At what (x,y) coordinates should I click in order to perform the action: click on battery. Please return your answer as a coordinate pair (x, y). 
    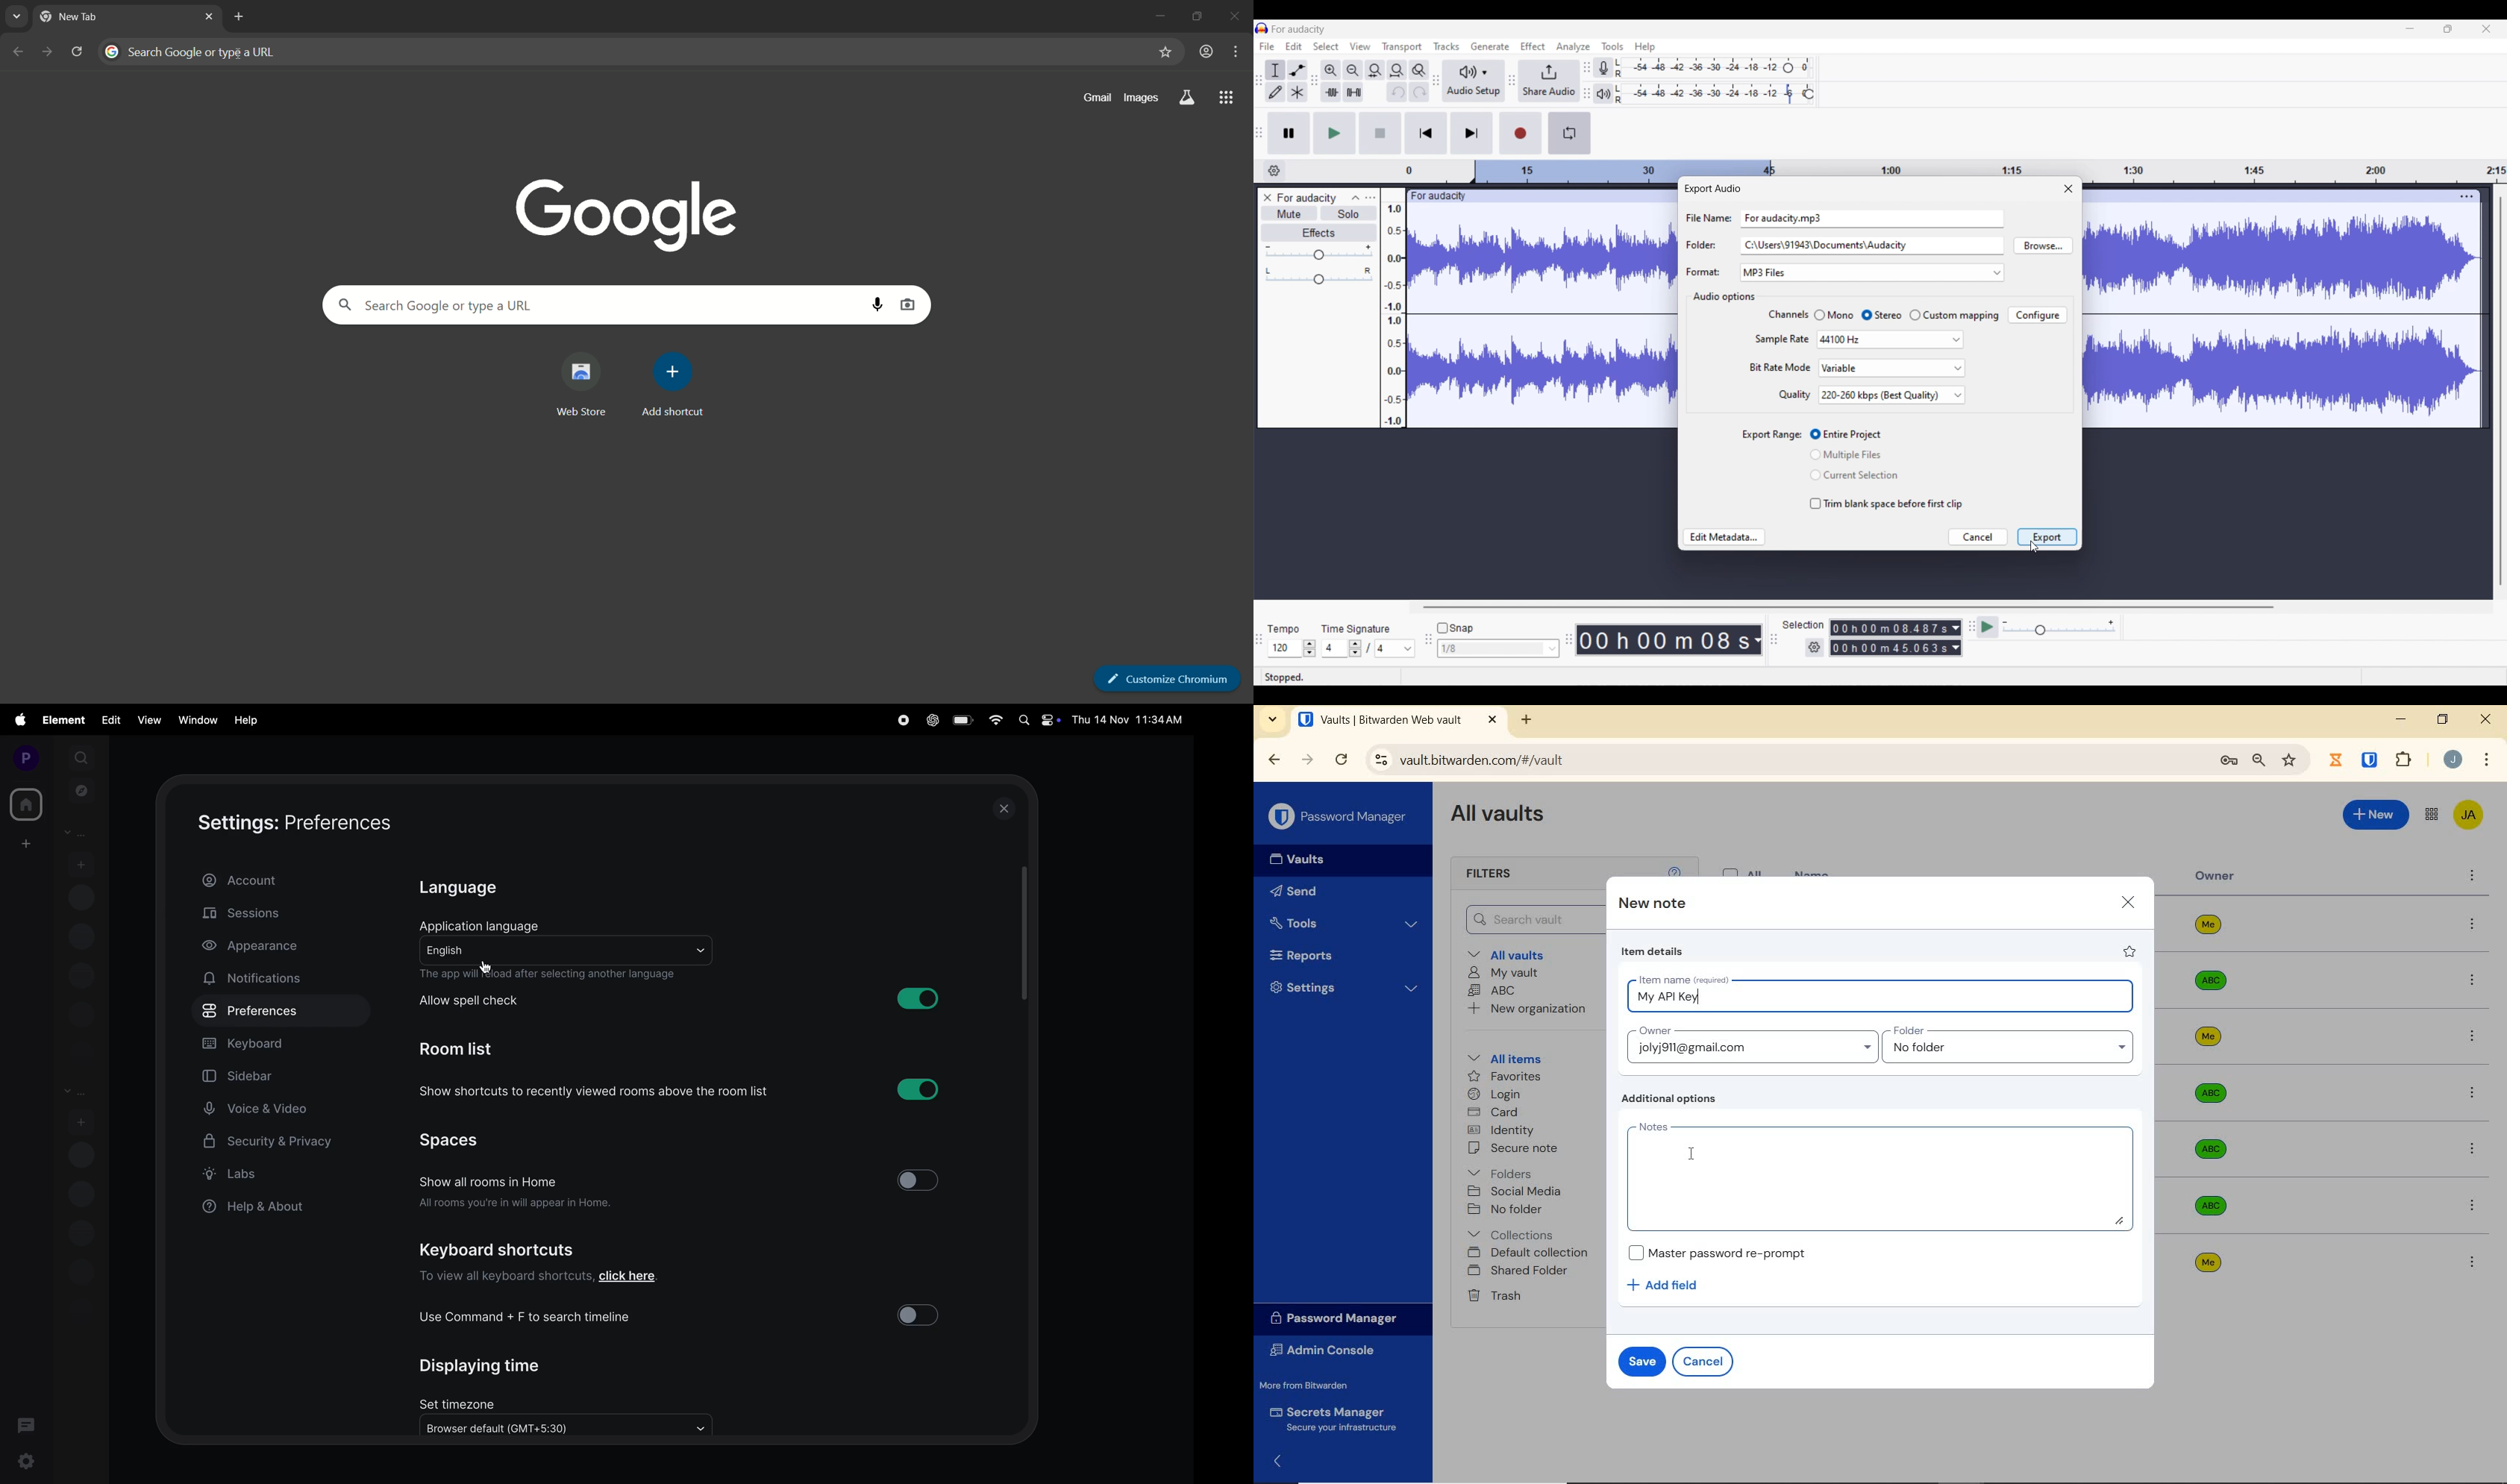
    Looking at the image, I should click on (962, 720).